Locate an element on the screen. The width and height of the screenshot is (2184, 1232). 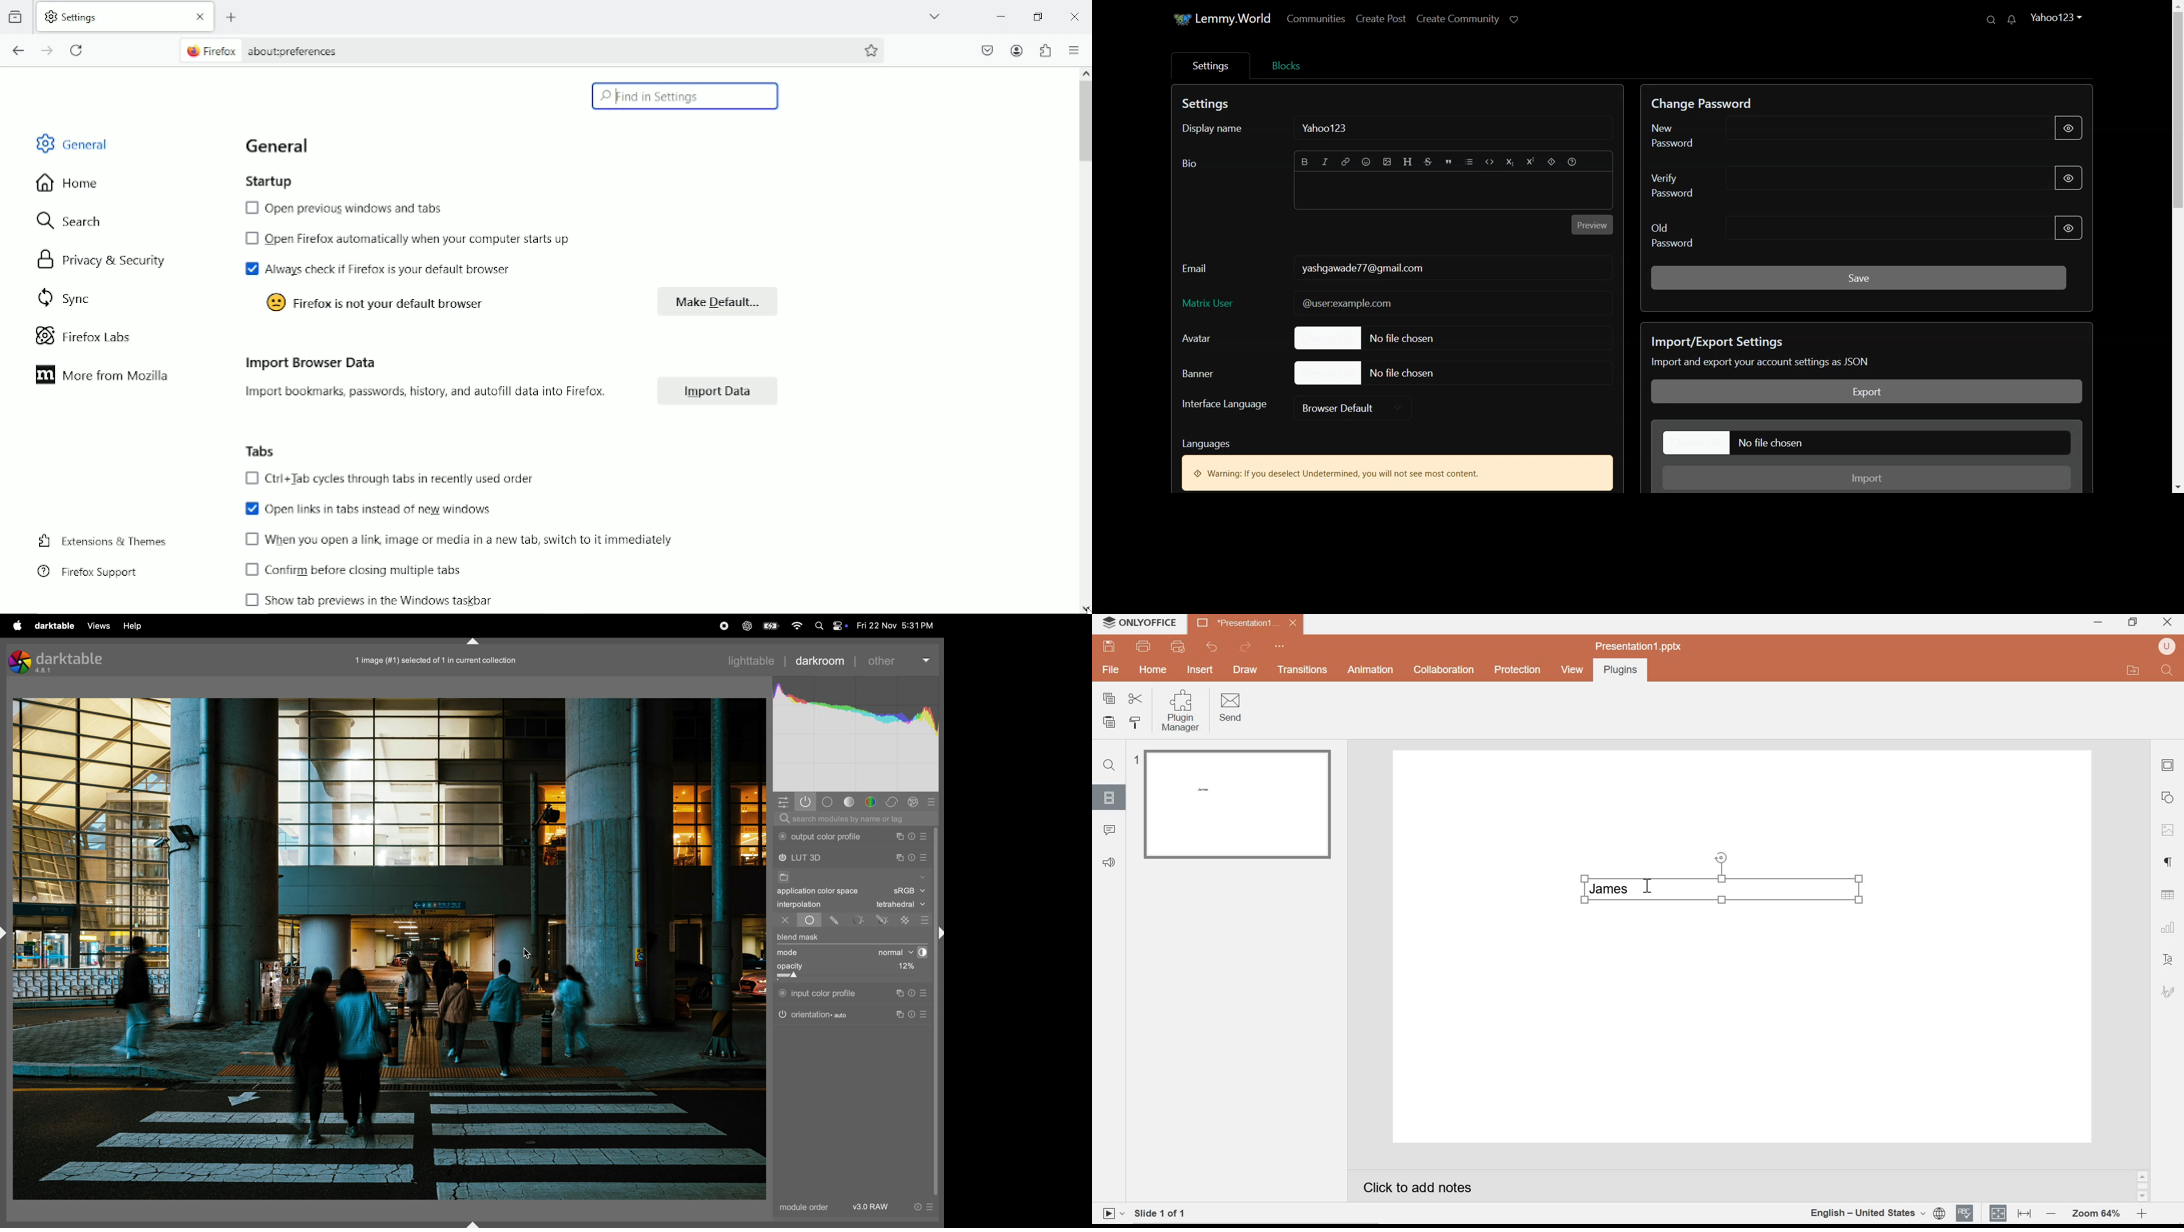
cursor is located at coordinates (529, 953).